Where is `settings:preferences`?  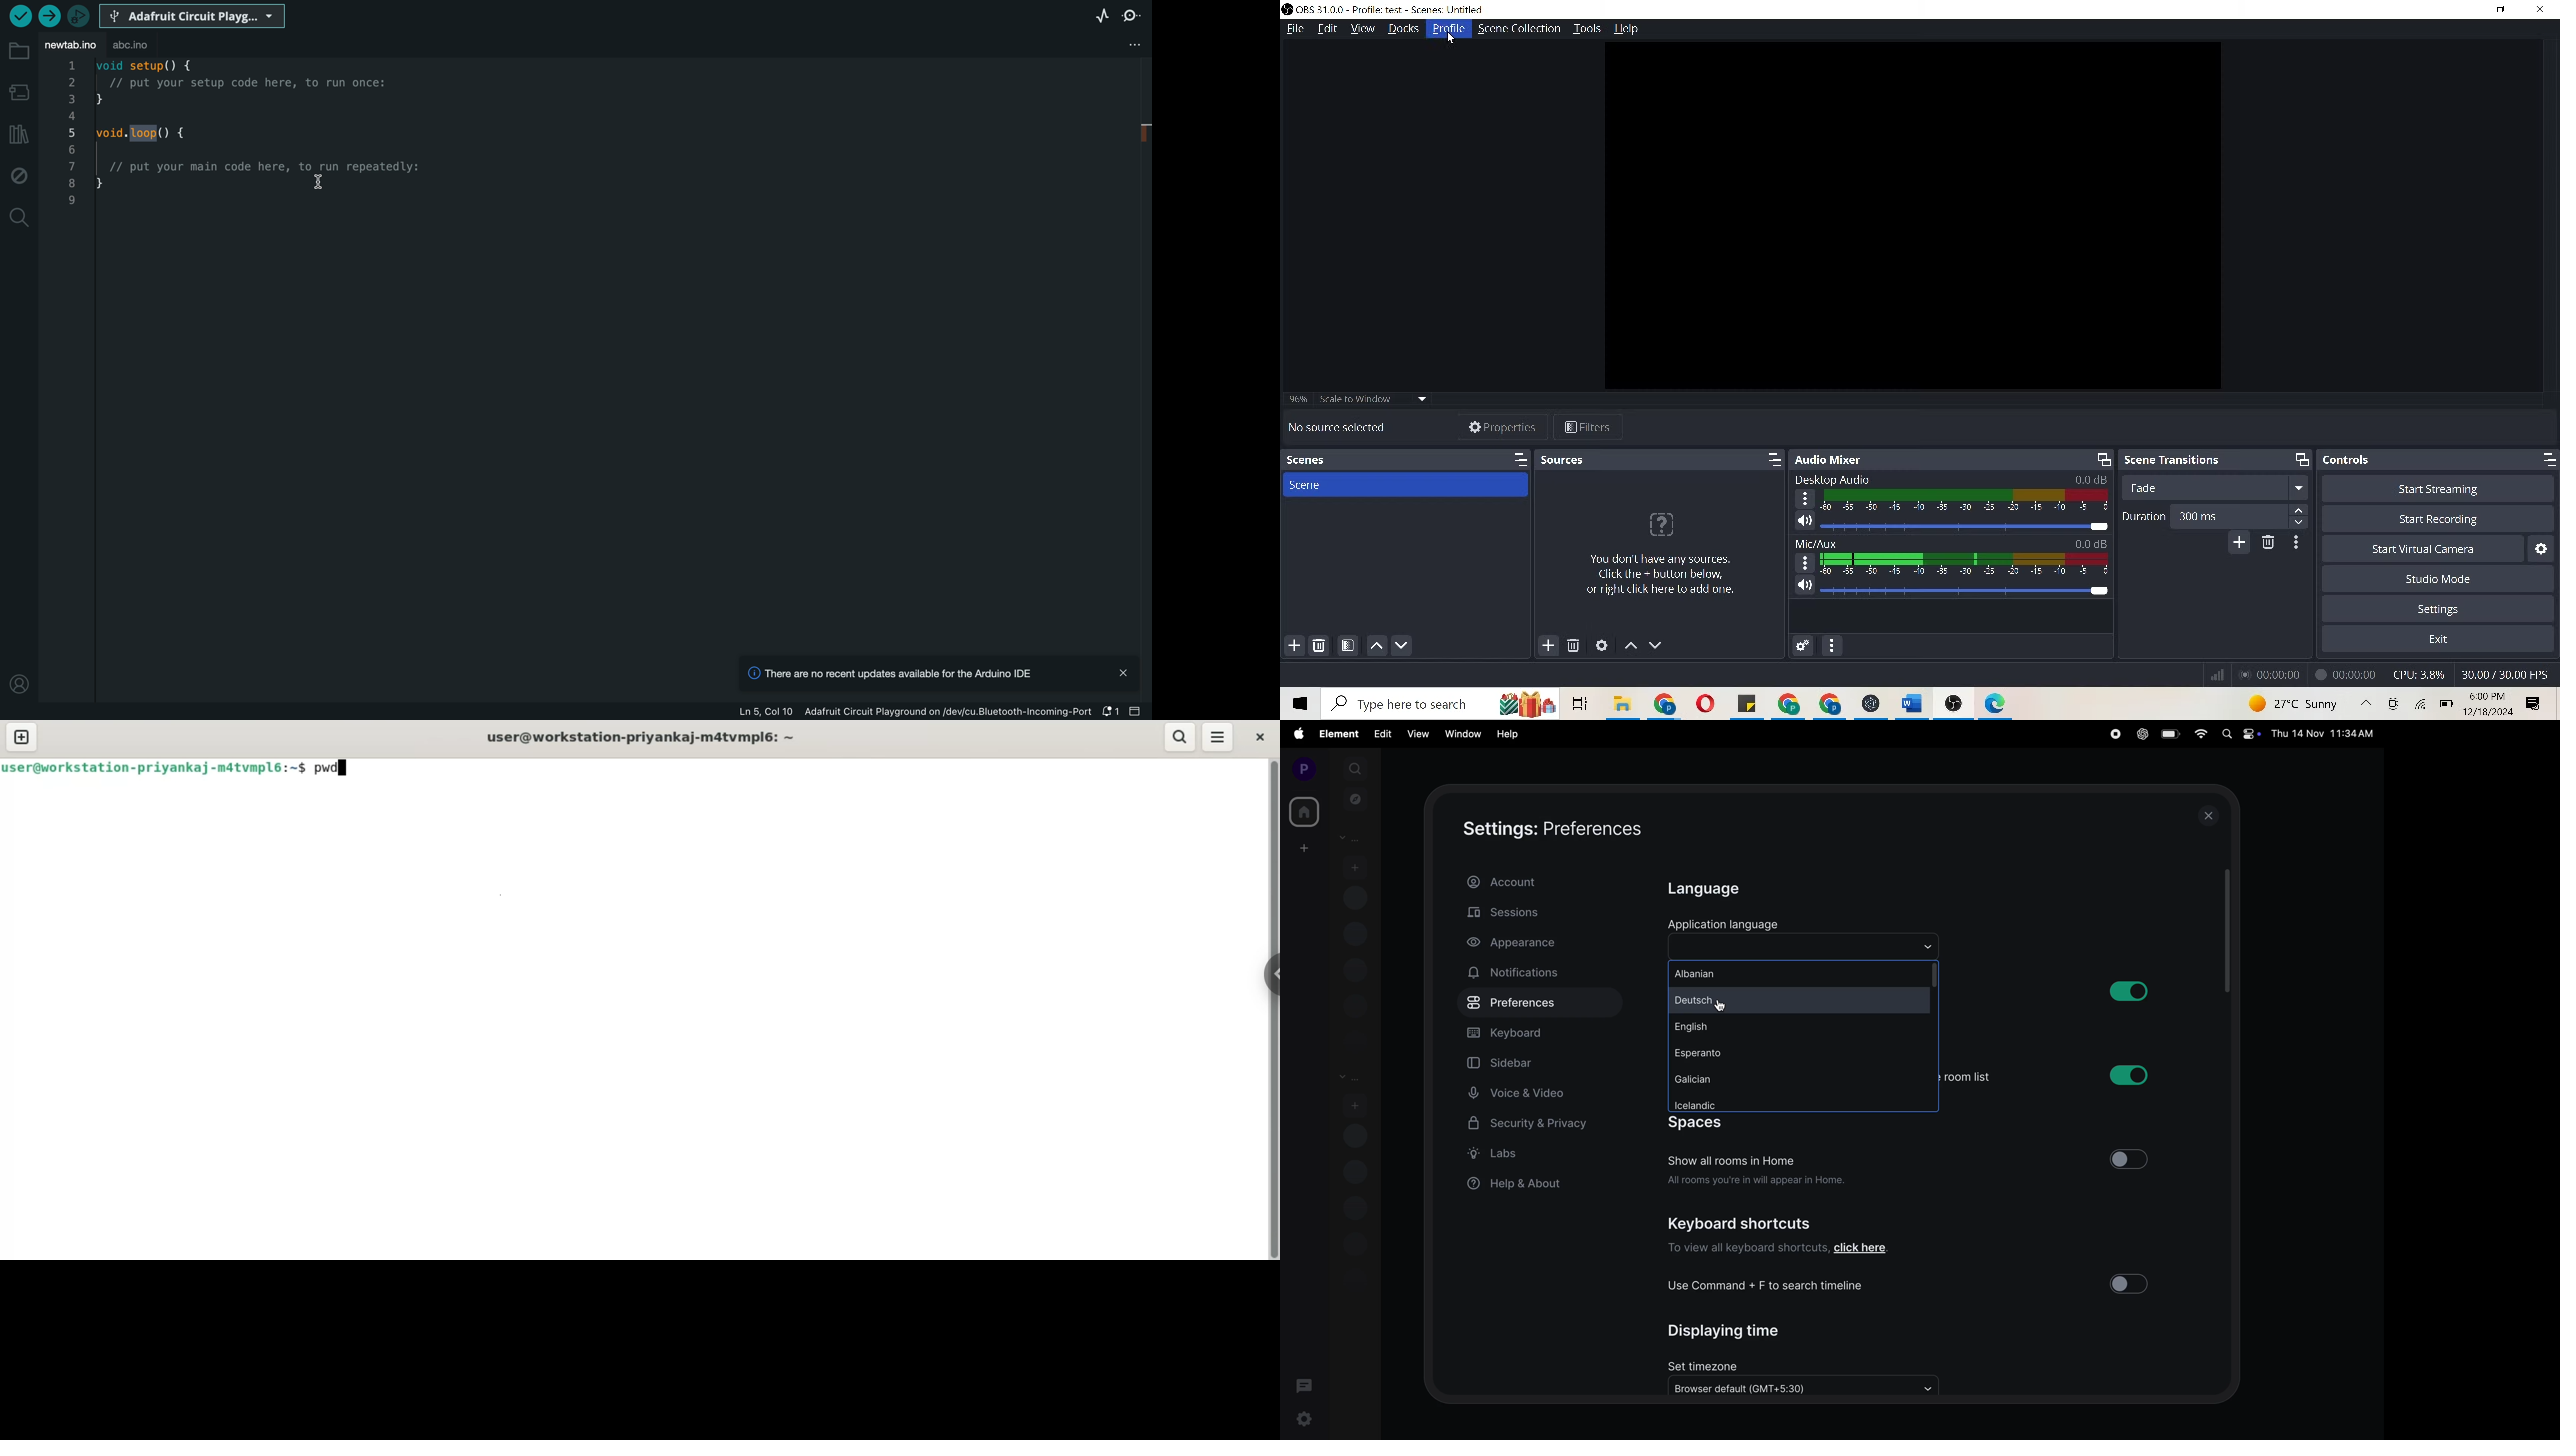
settings:preferences is located at coordinates (1558, 827).